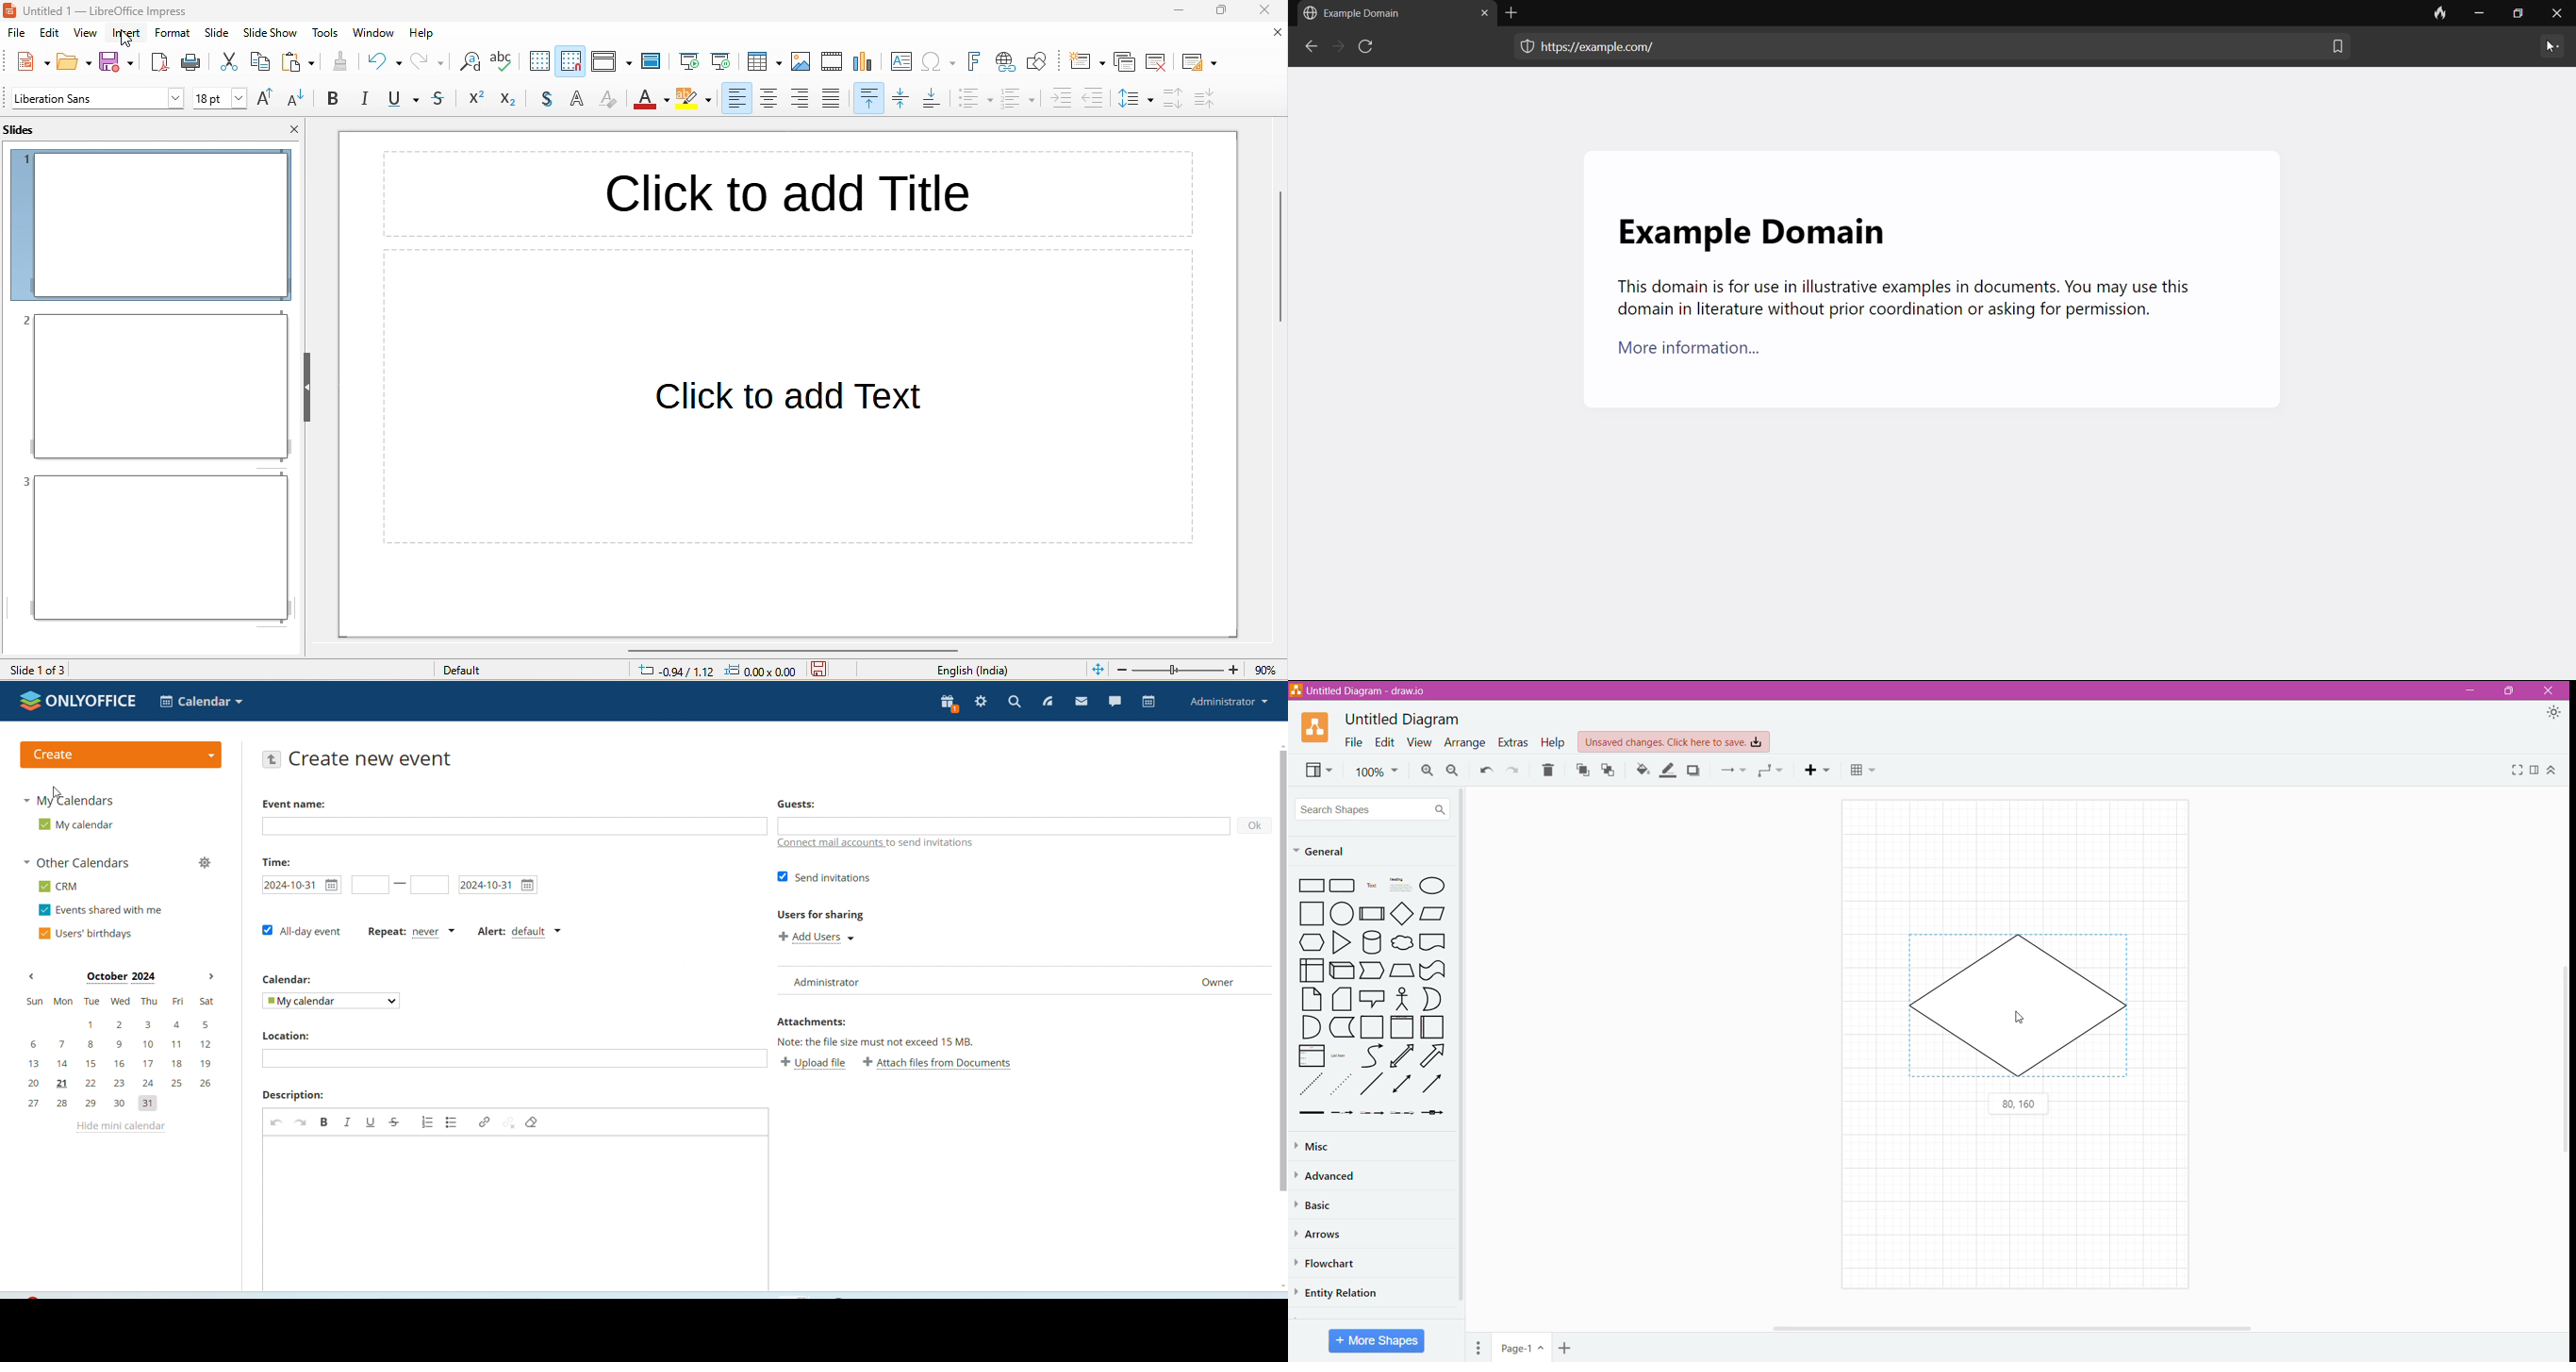  I want to click on Thought Bubble, so click(1401, 944).